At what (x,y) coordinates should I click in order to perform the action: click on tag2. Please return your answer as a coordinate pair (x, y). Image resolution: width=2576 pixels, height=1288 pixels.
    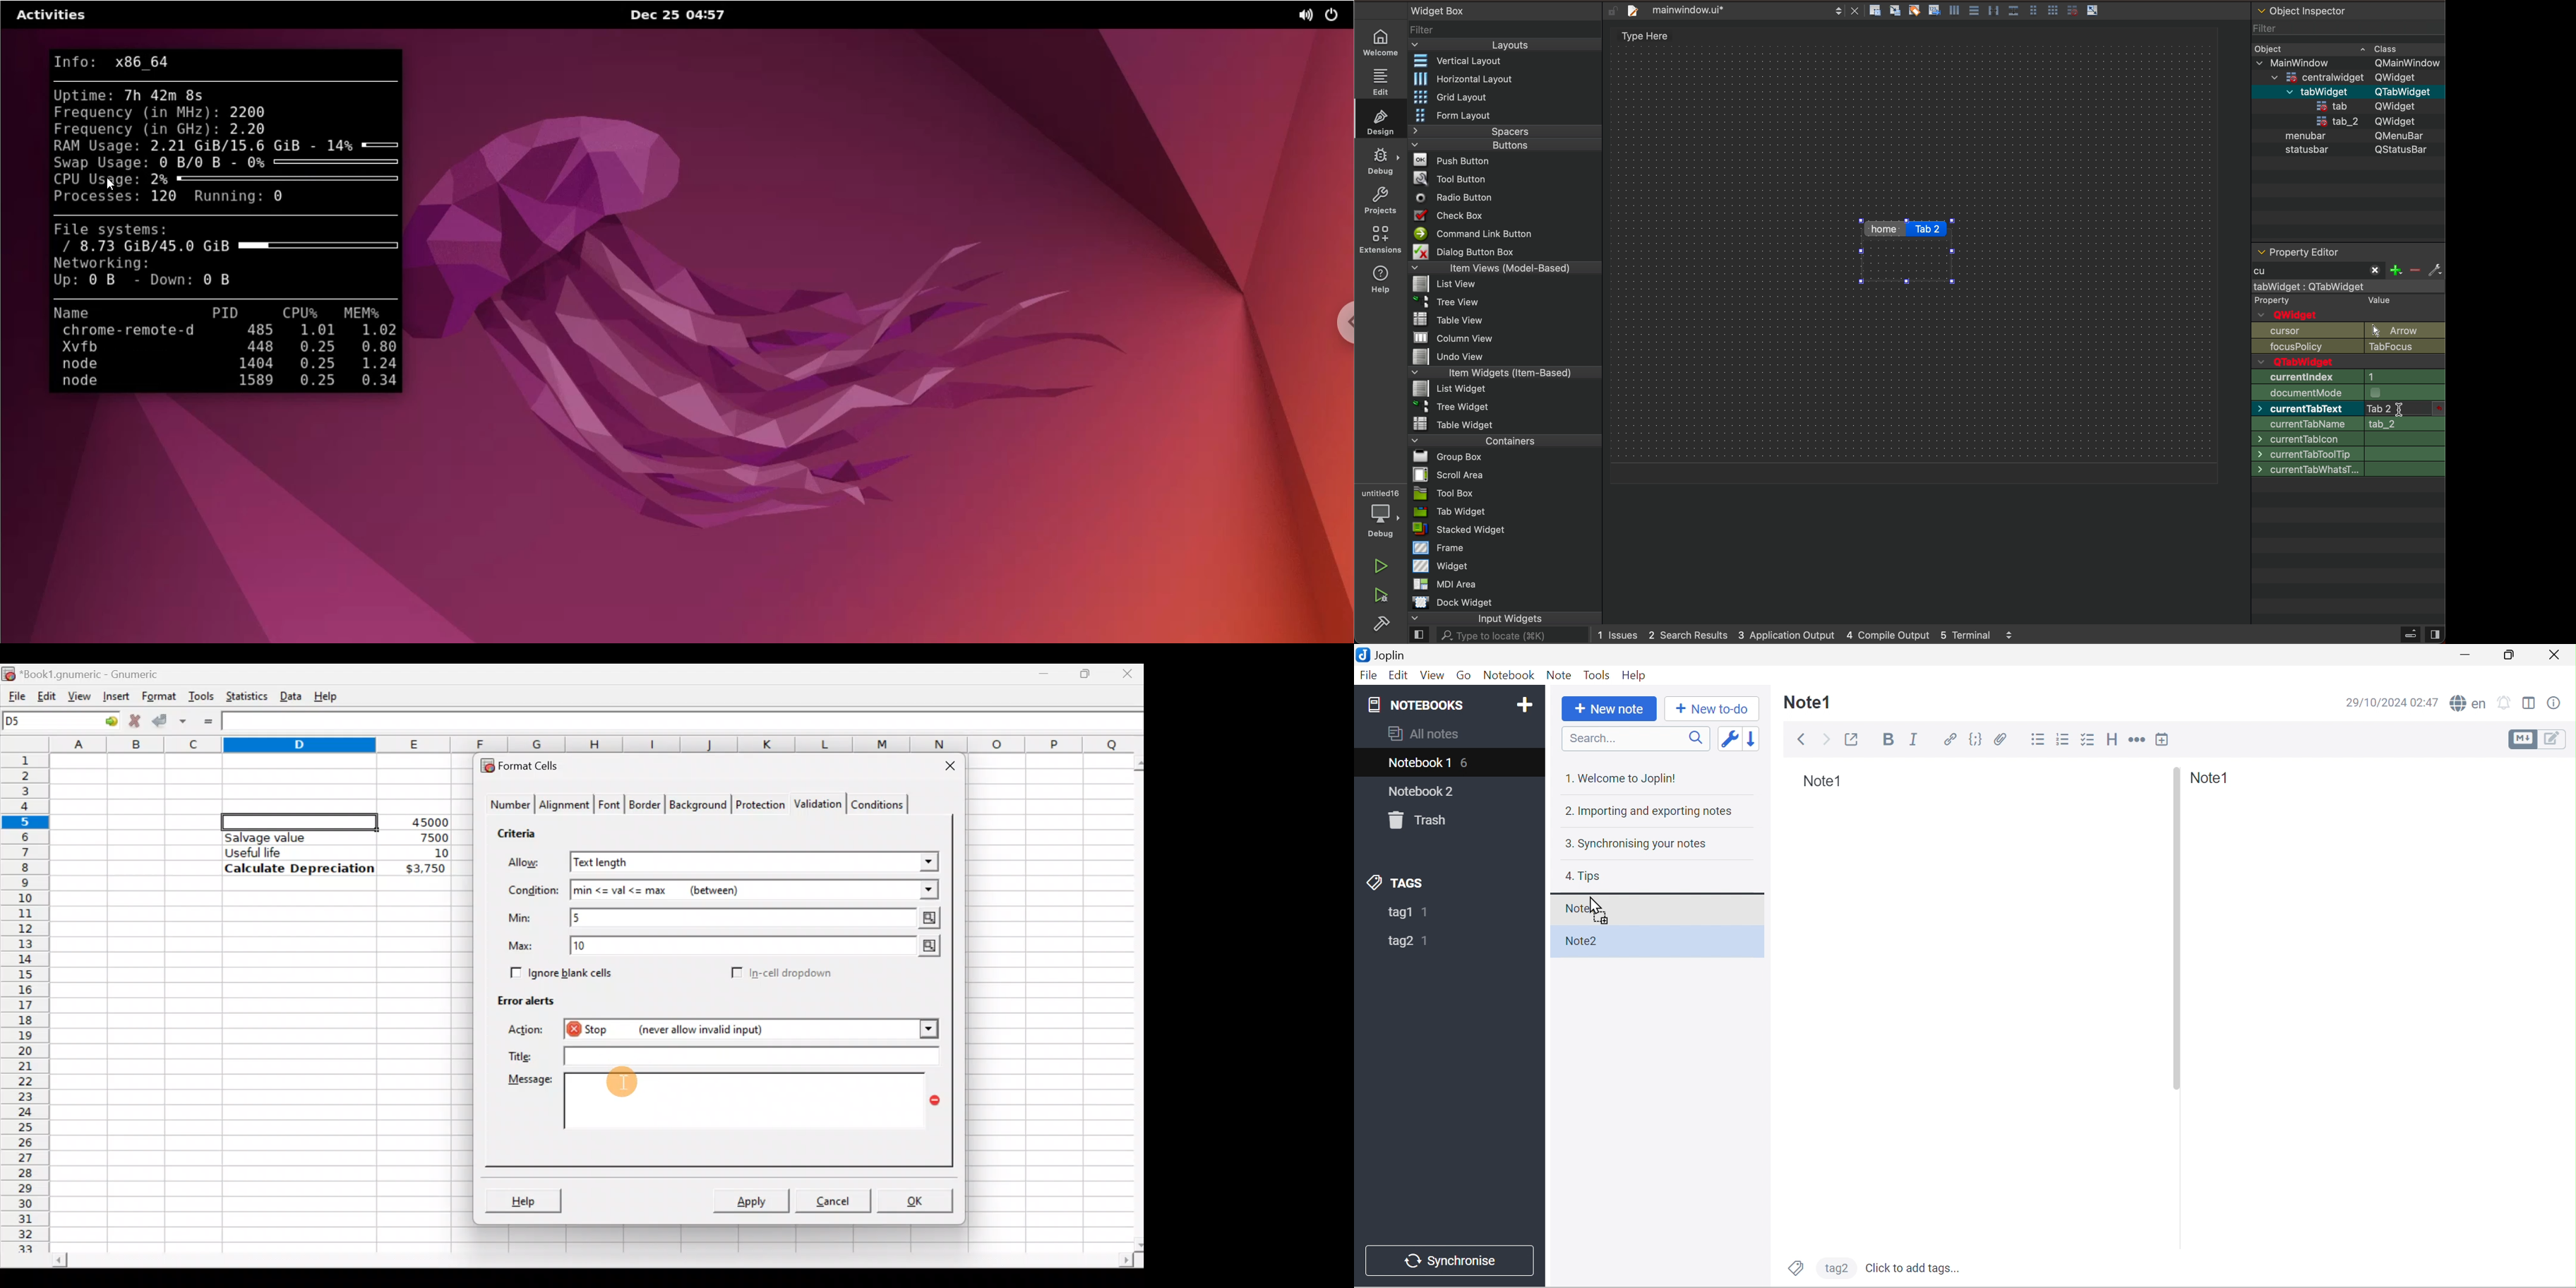
    Looking at the image, I should click on (1838, 1270).